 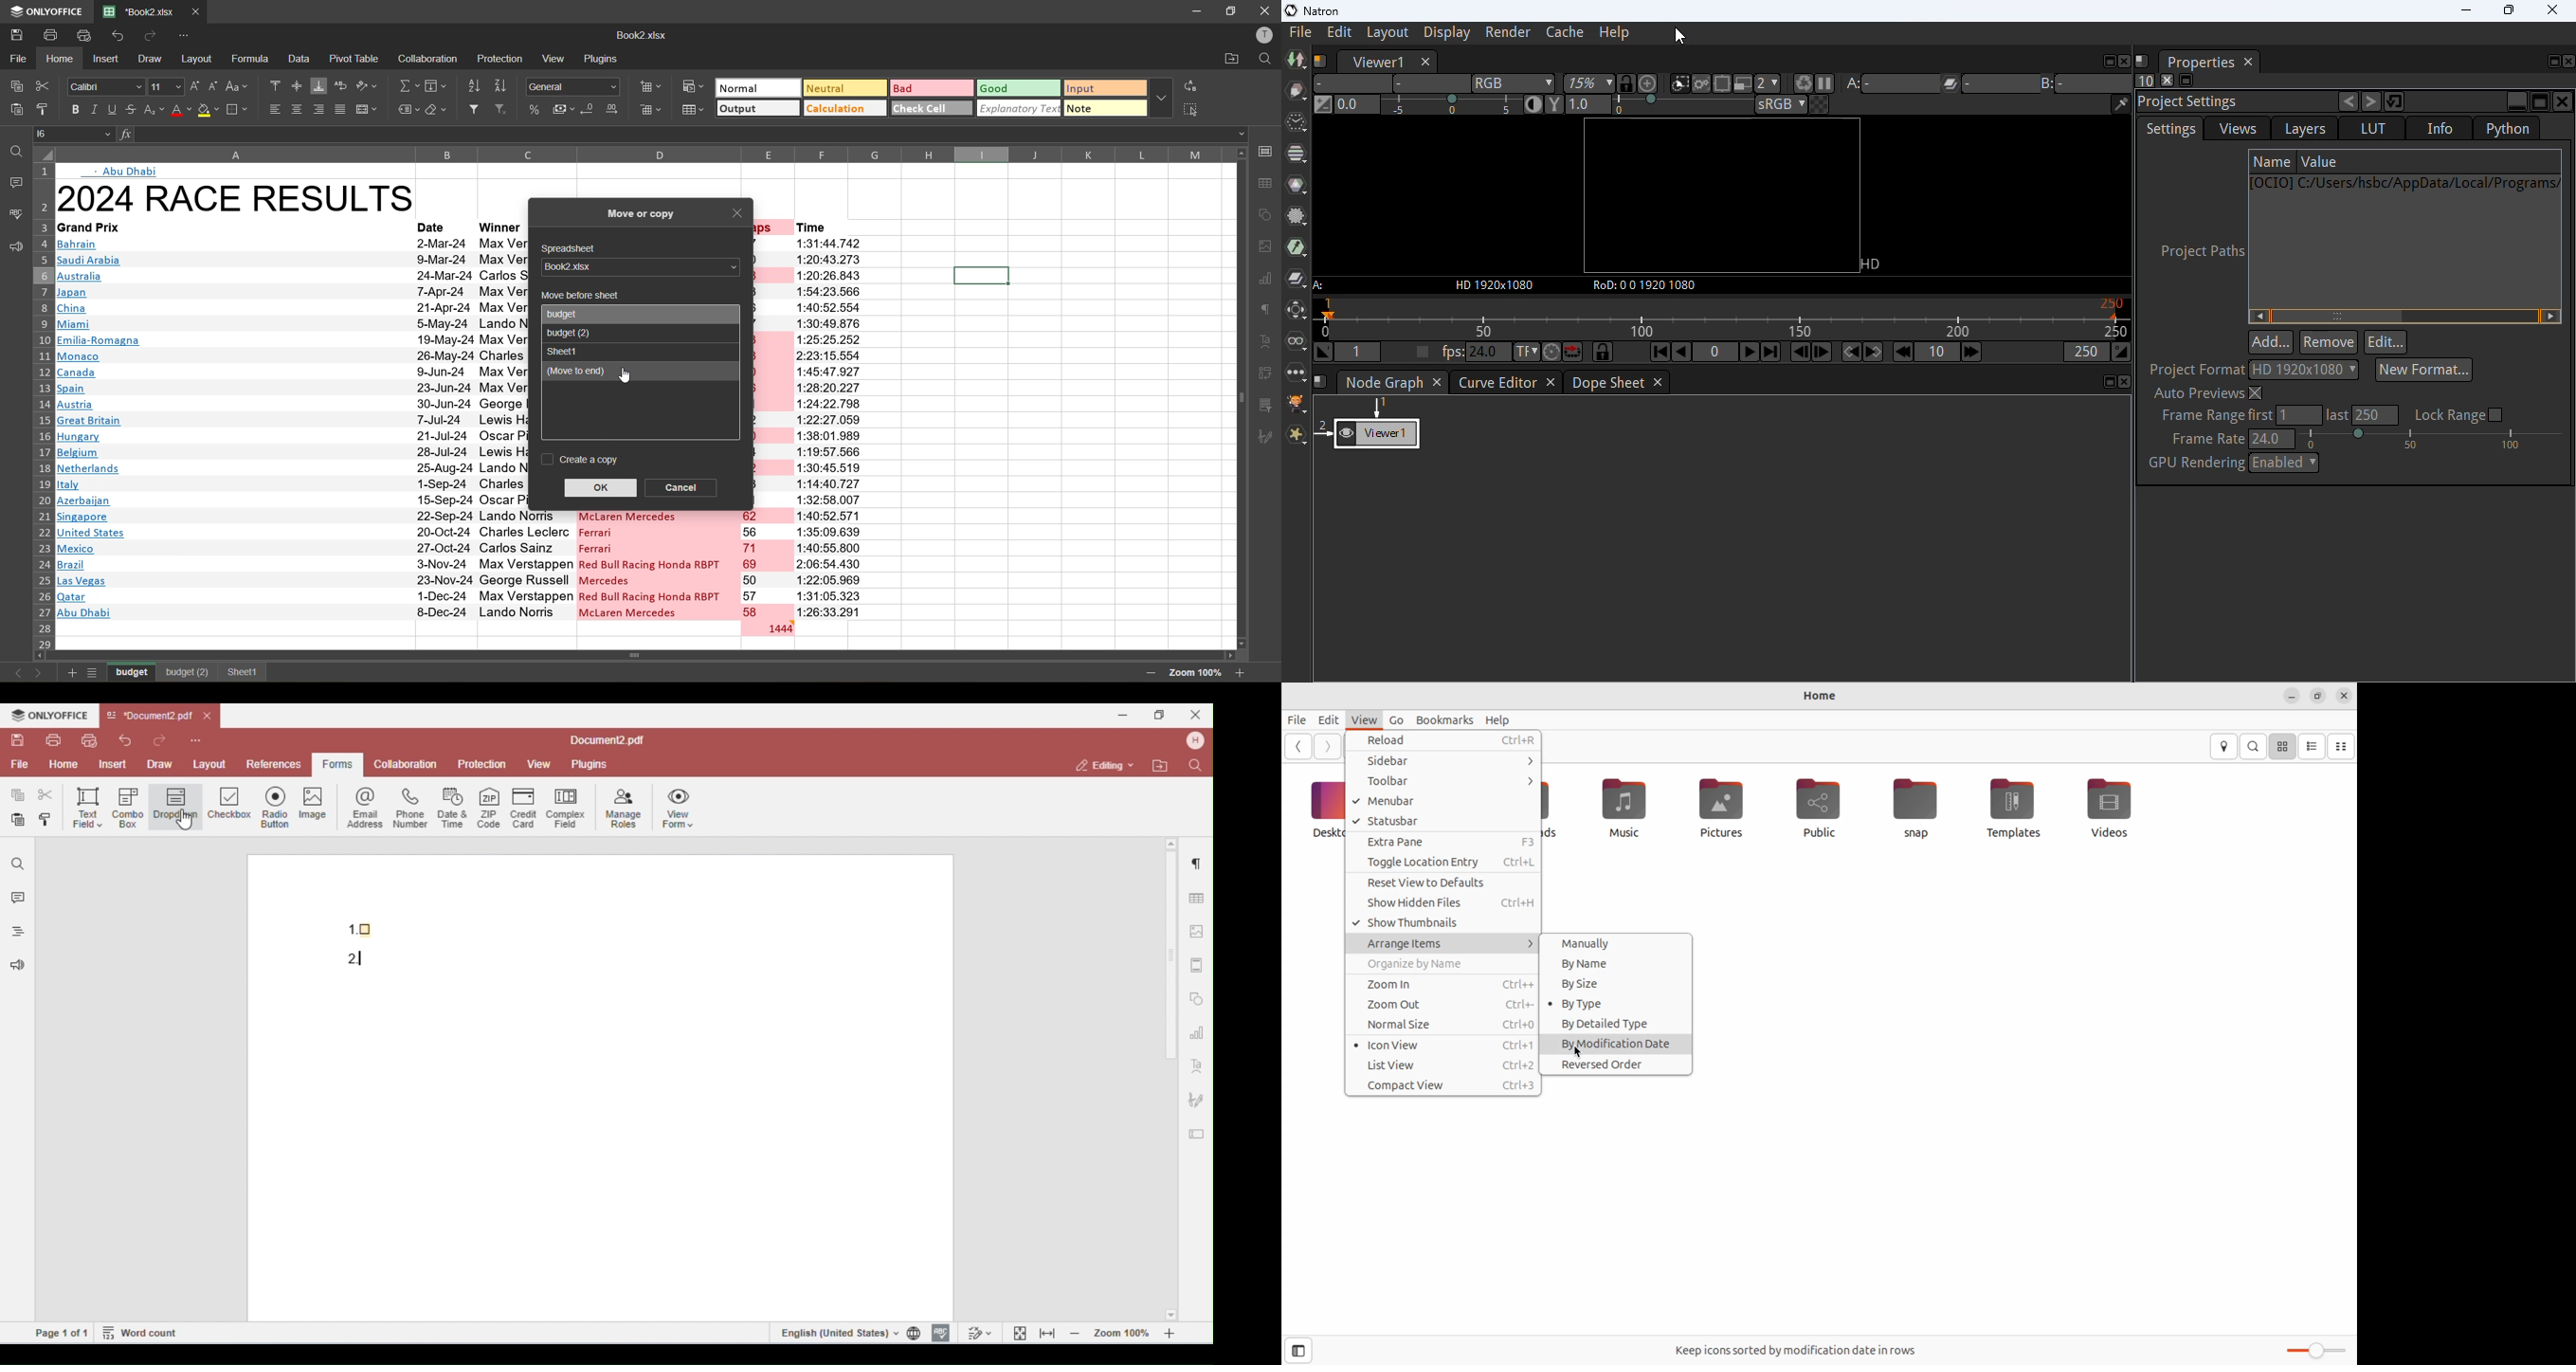 What do you see at coordinates (1020, 89) in the screenshot?
I see `good ` at bounding box center [1020, 89].